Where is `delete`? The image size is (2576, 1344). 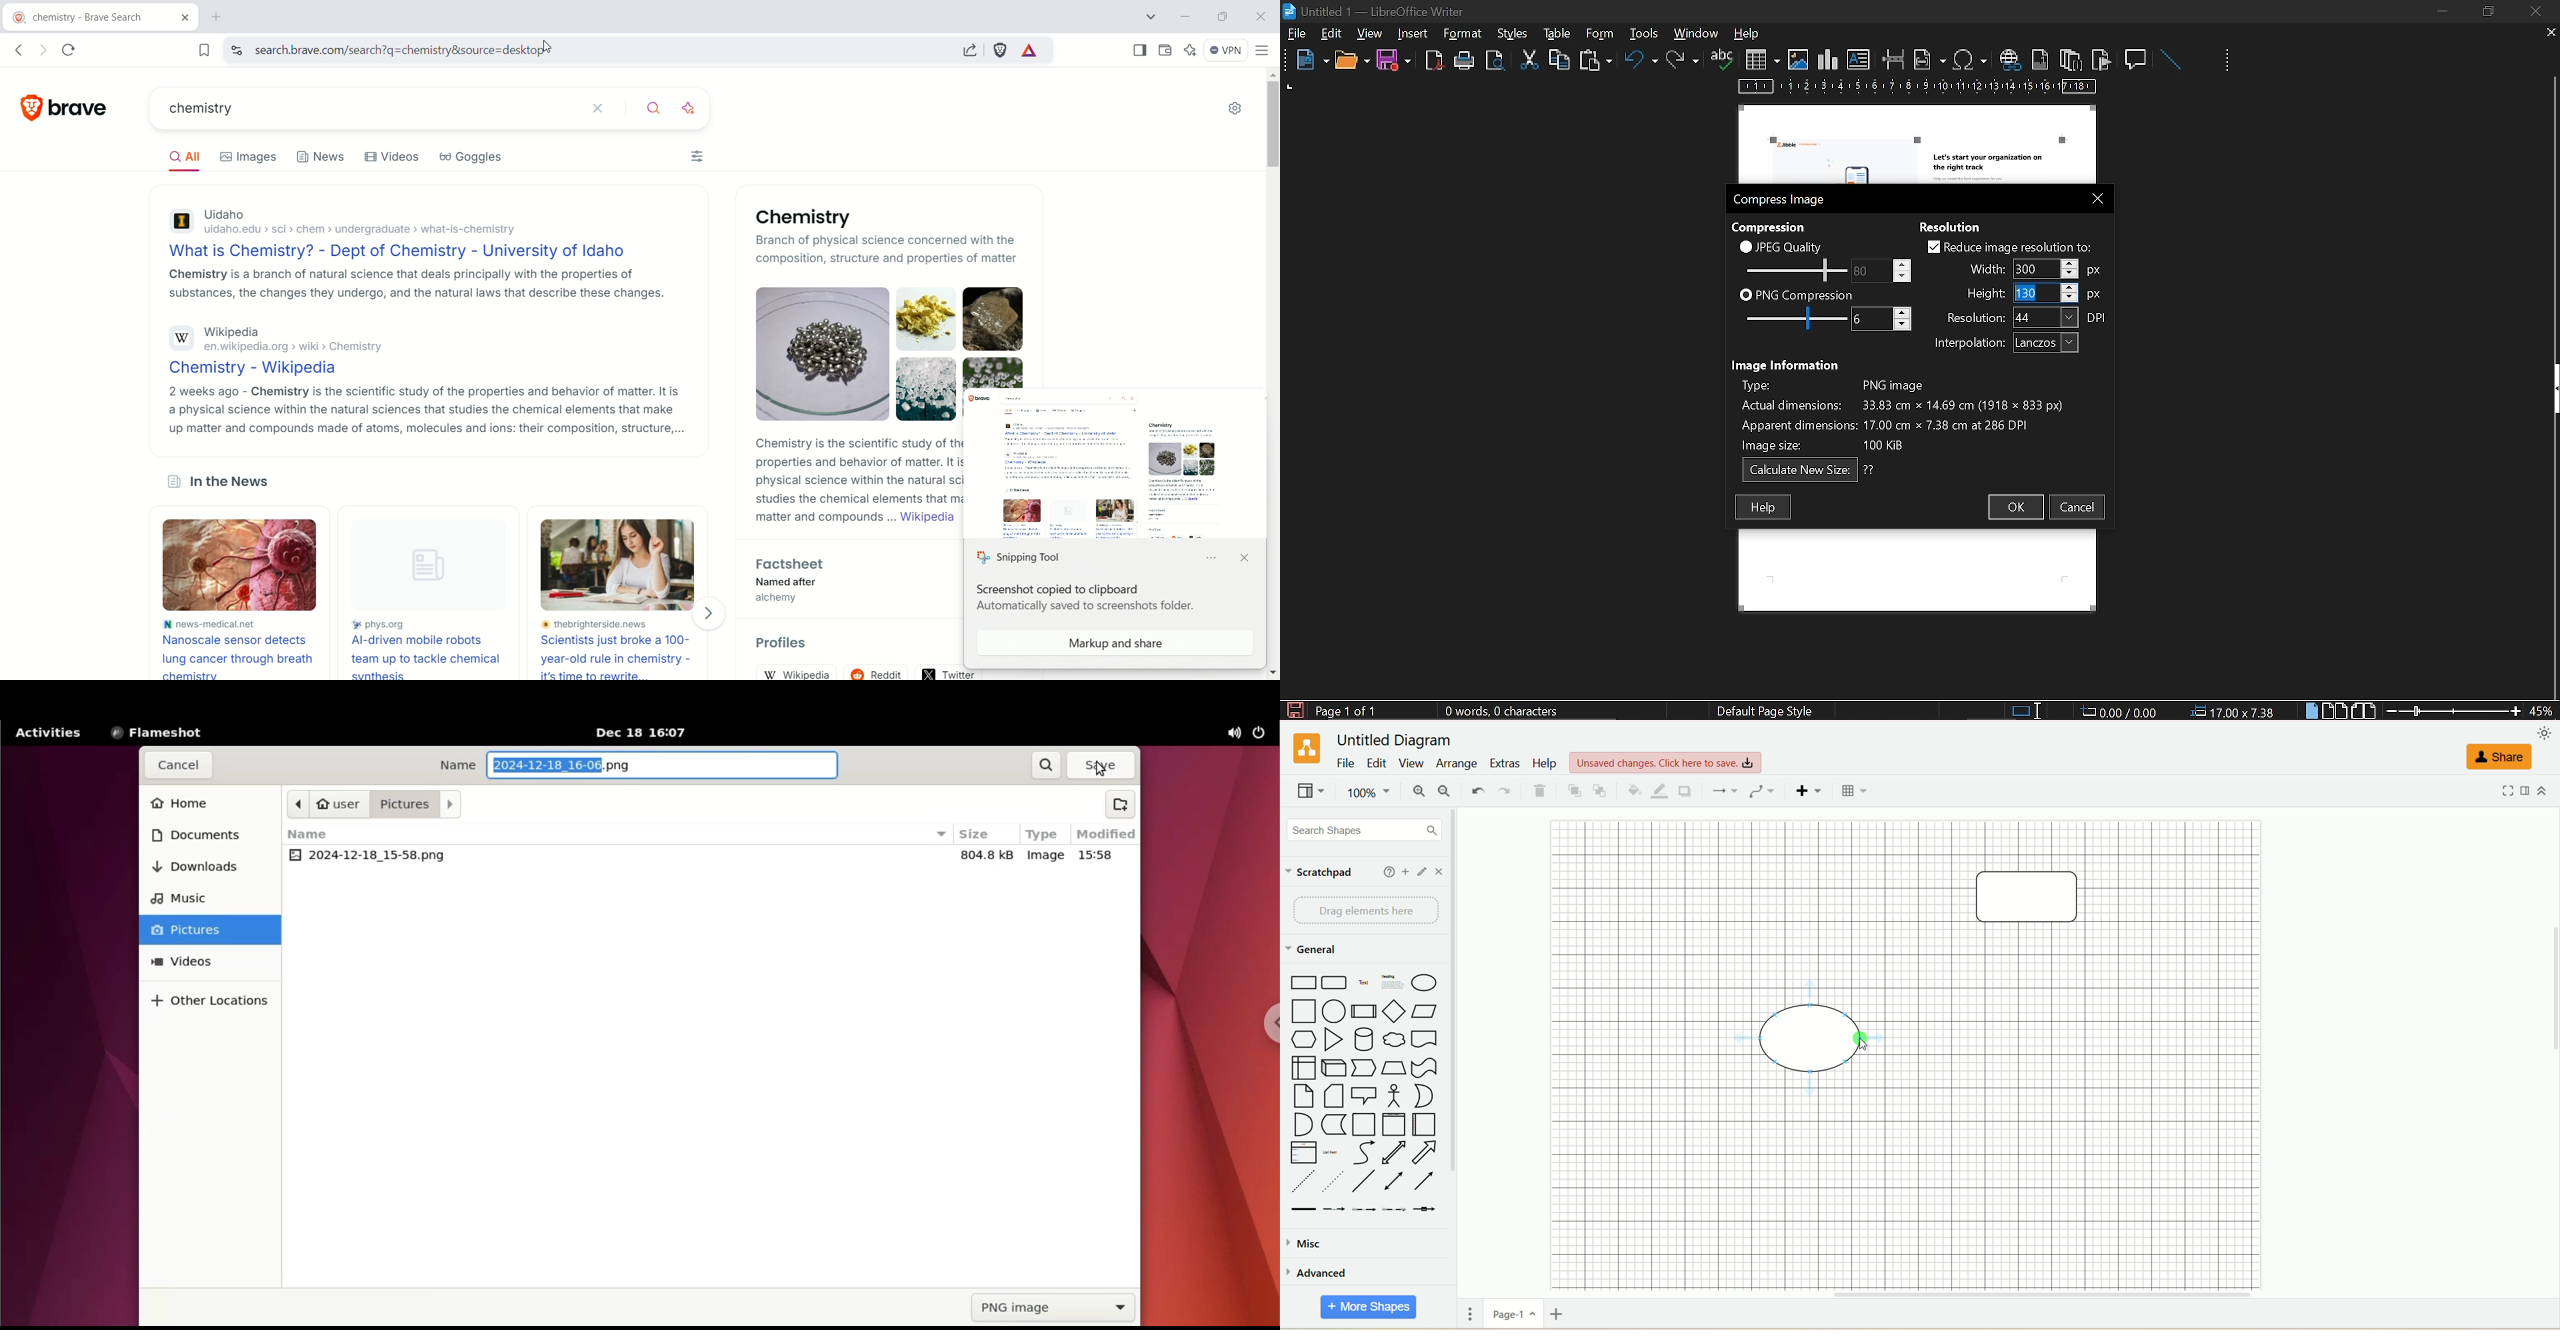 delete is located at coordinates (1541, 792).